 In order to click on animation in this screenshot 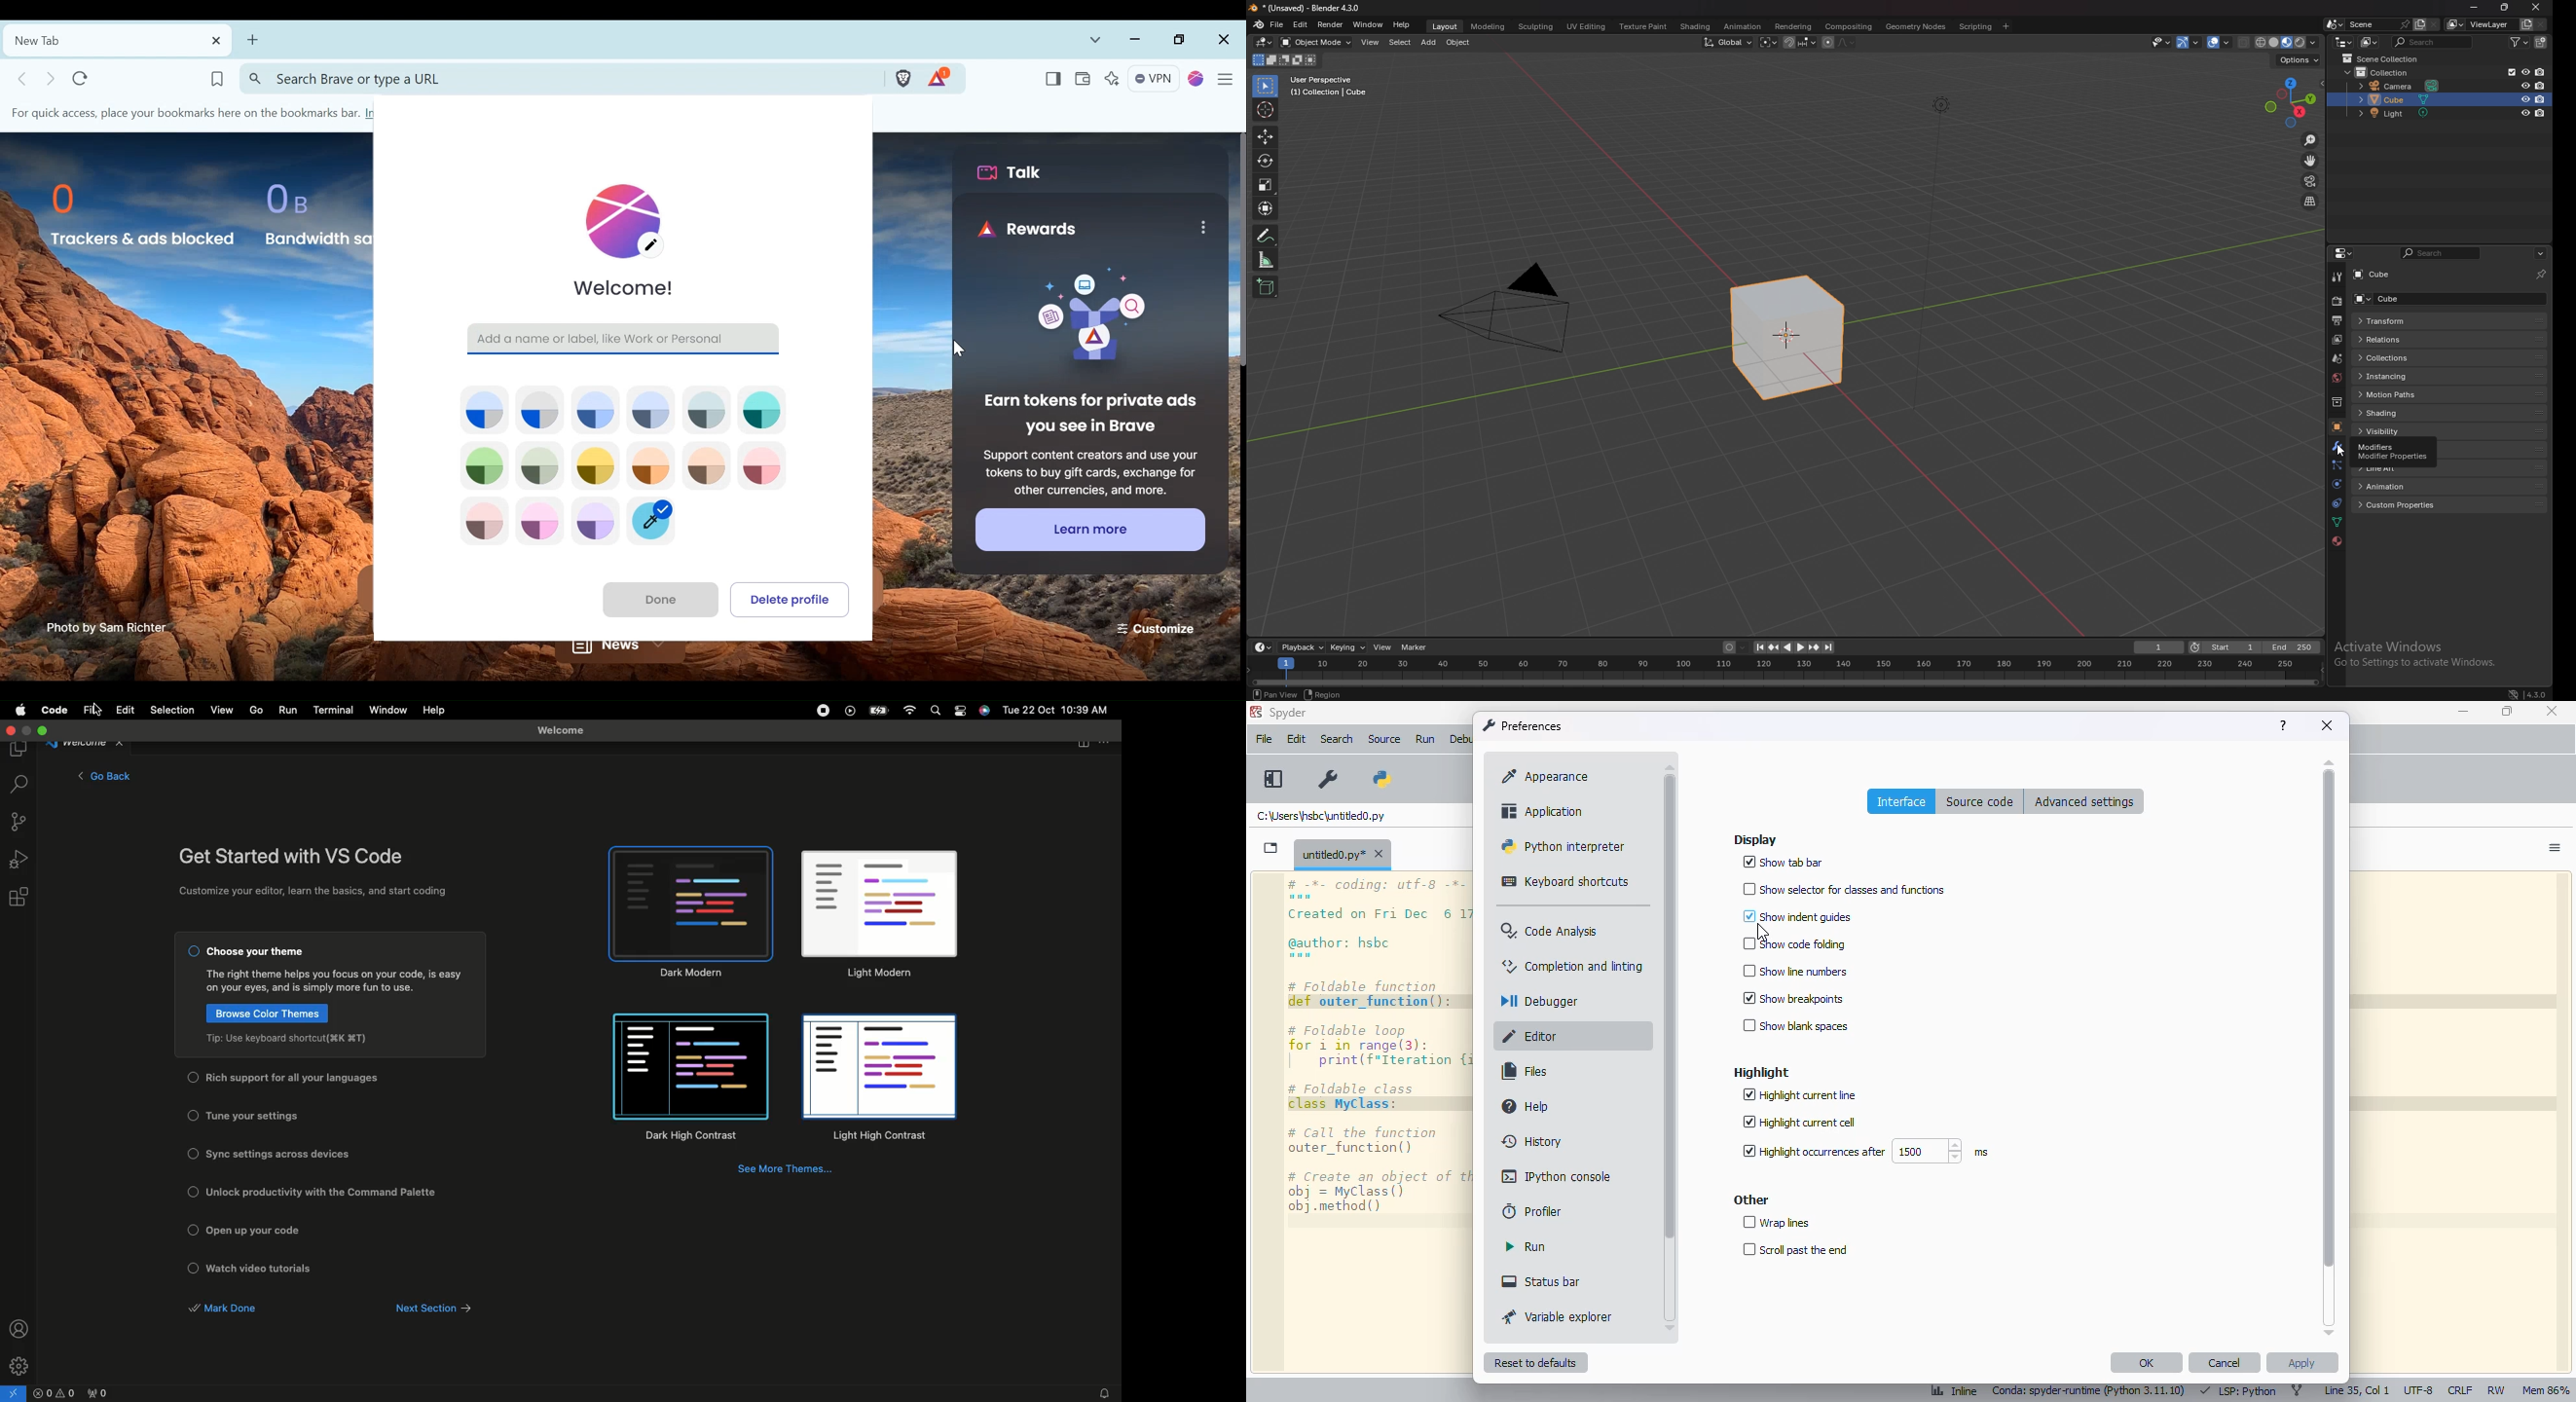, I will do `click(1746, 25)`.